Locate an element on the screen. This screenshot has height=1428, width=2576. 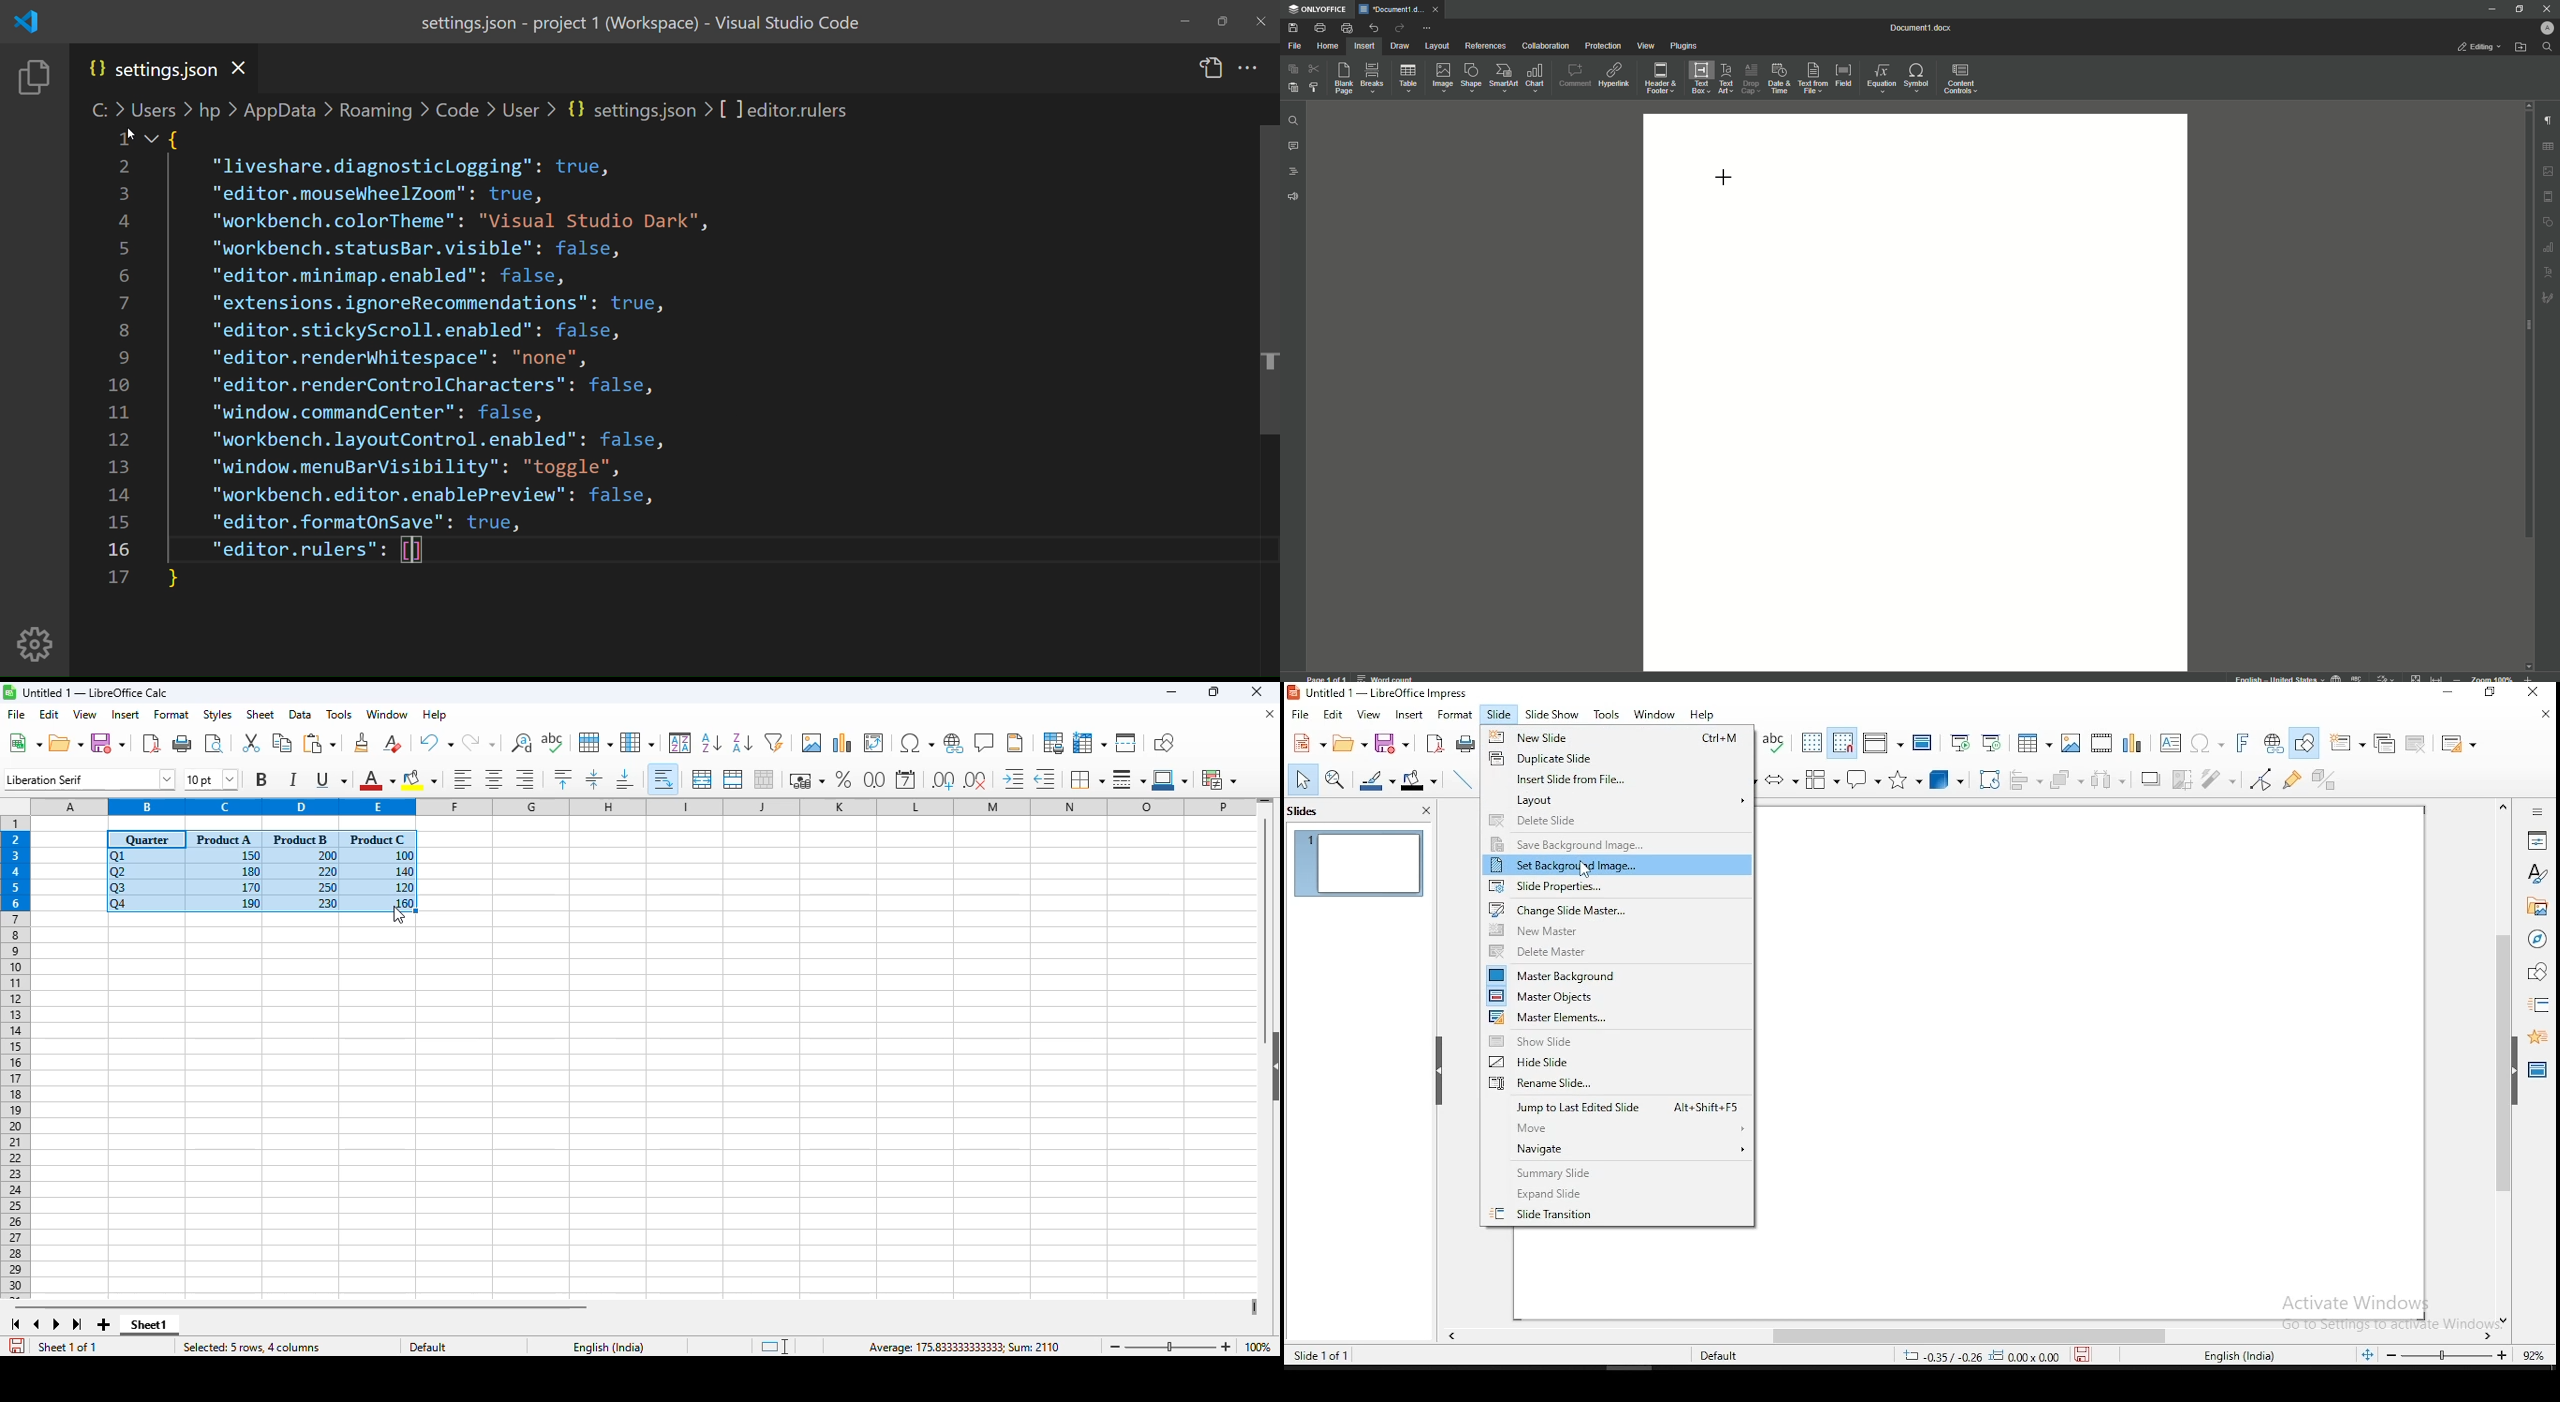
0.00x0.00 is located at coordinates (2026, 1357).